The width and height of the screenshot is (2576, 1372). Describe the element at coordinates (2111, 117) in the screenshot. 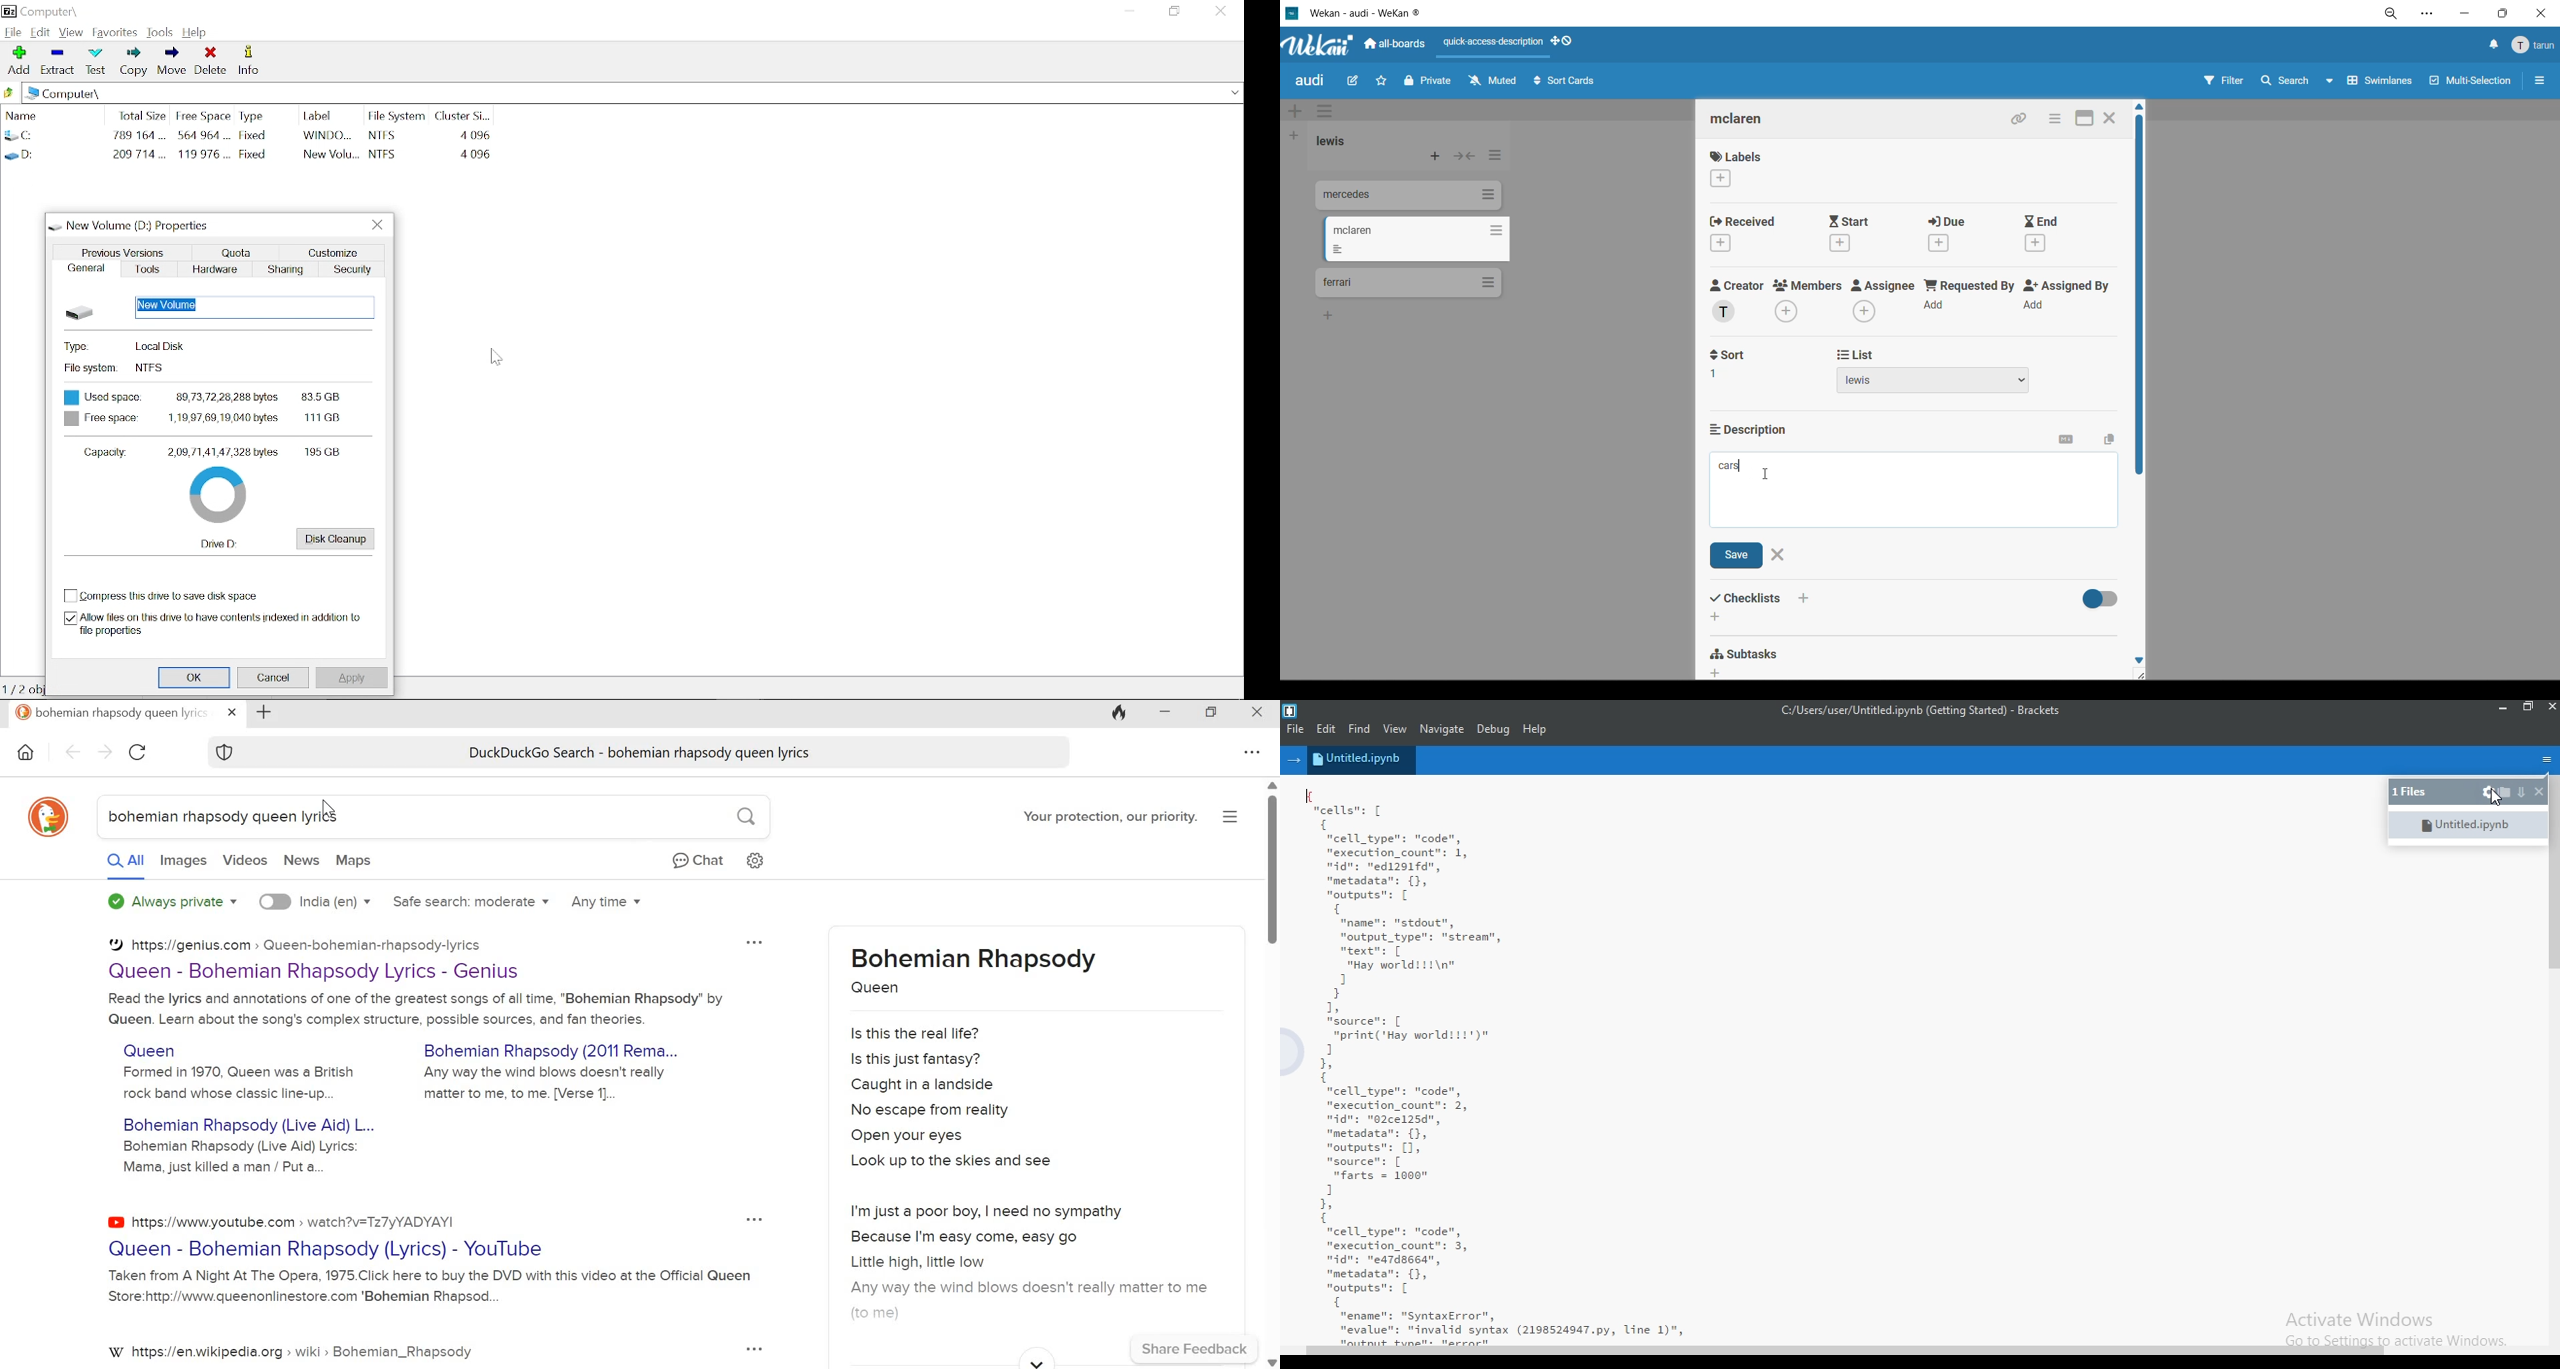

I see `close` at that location.